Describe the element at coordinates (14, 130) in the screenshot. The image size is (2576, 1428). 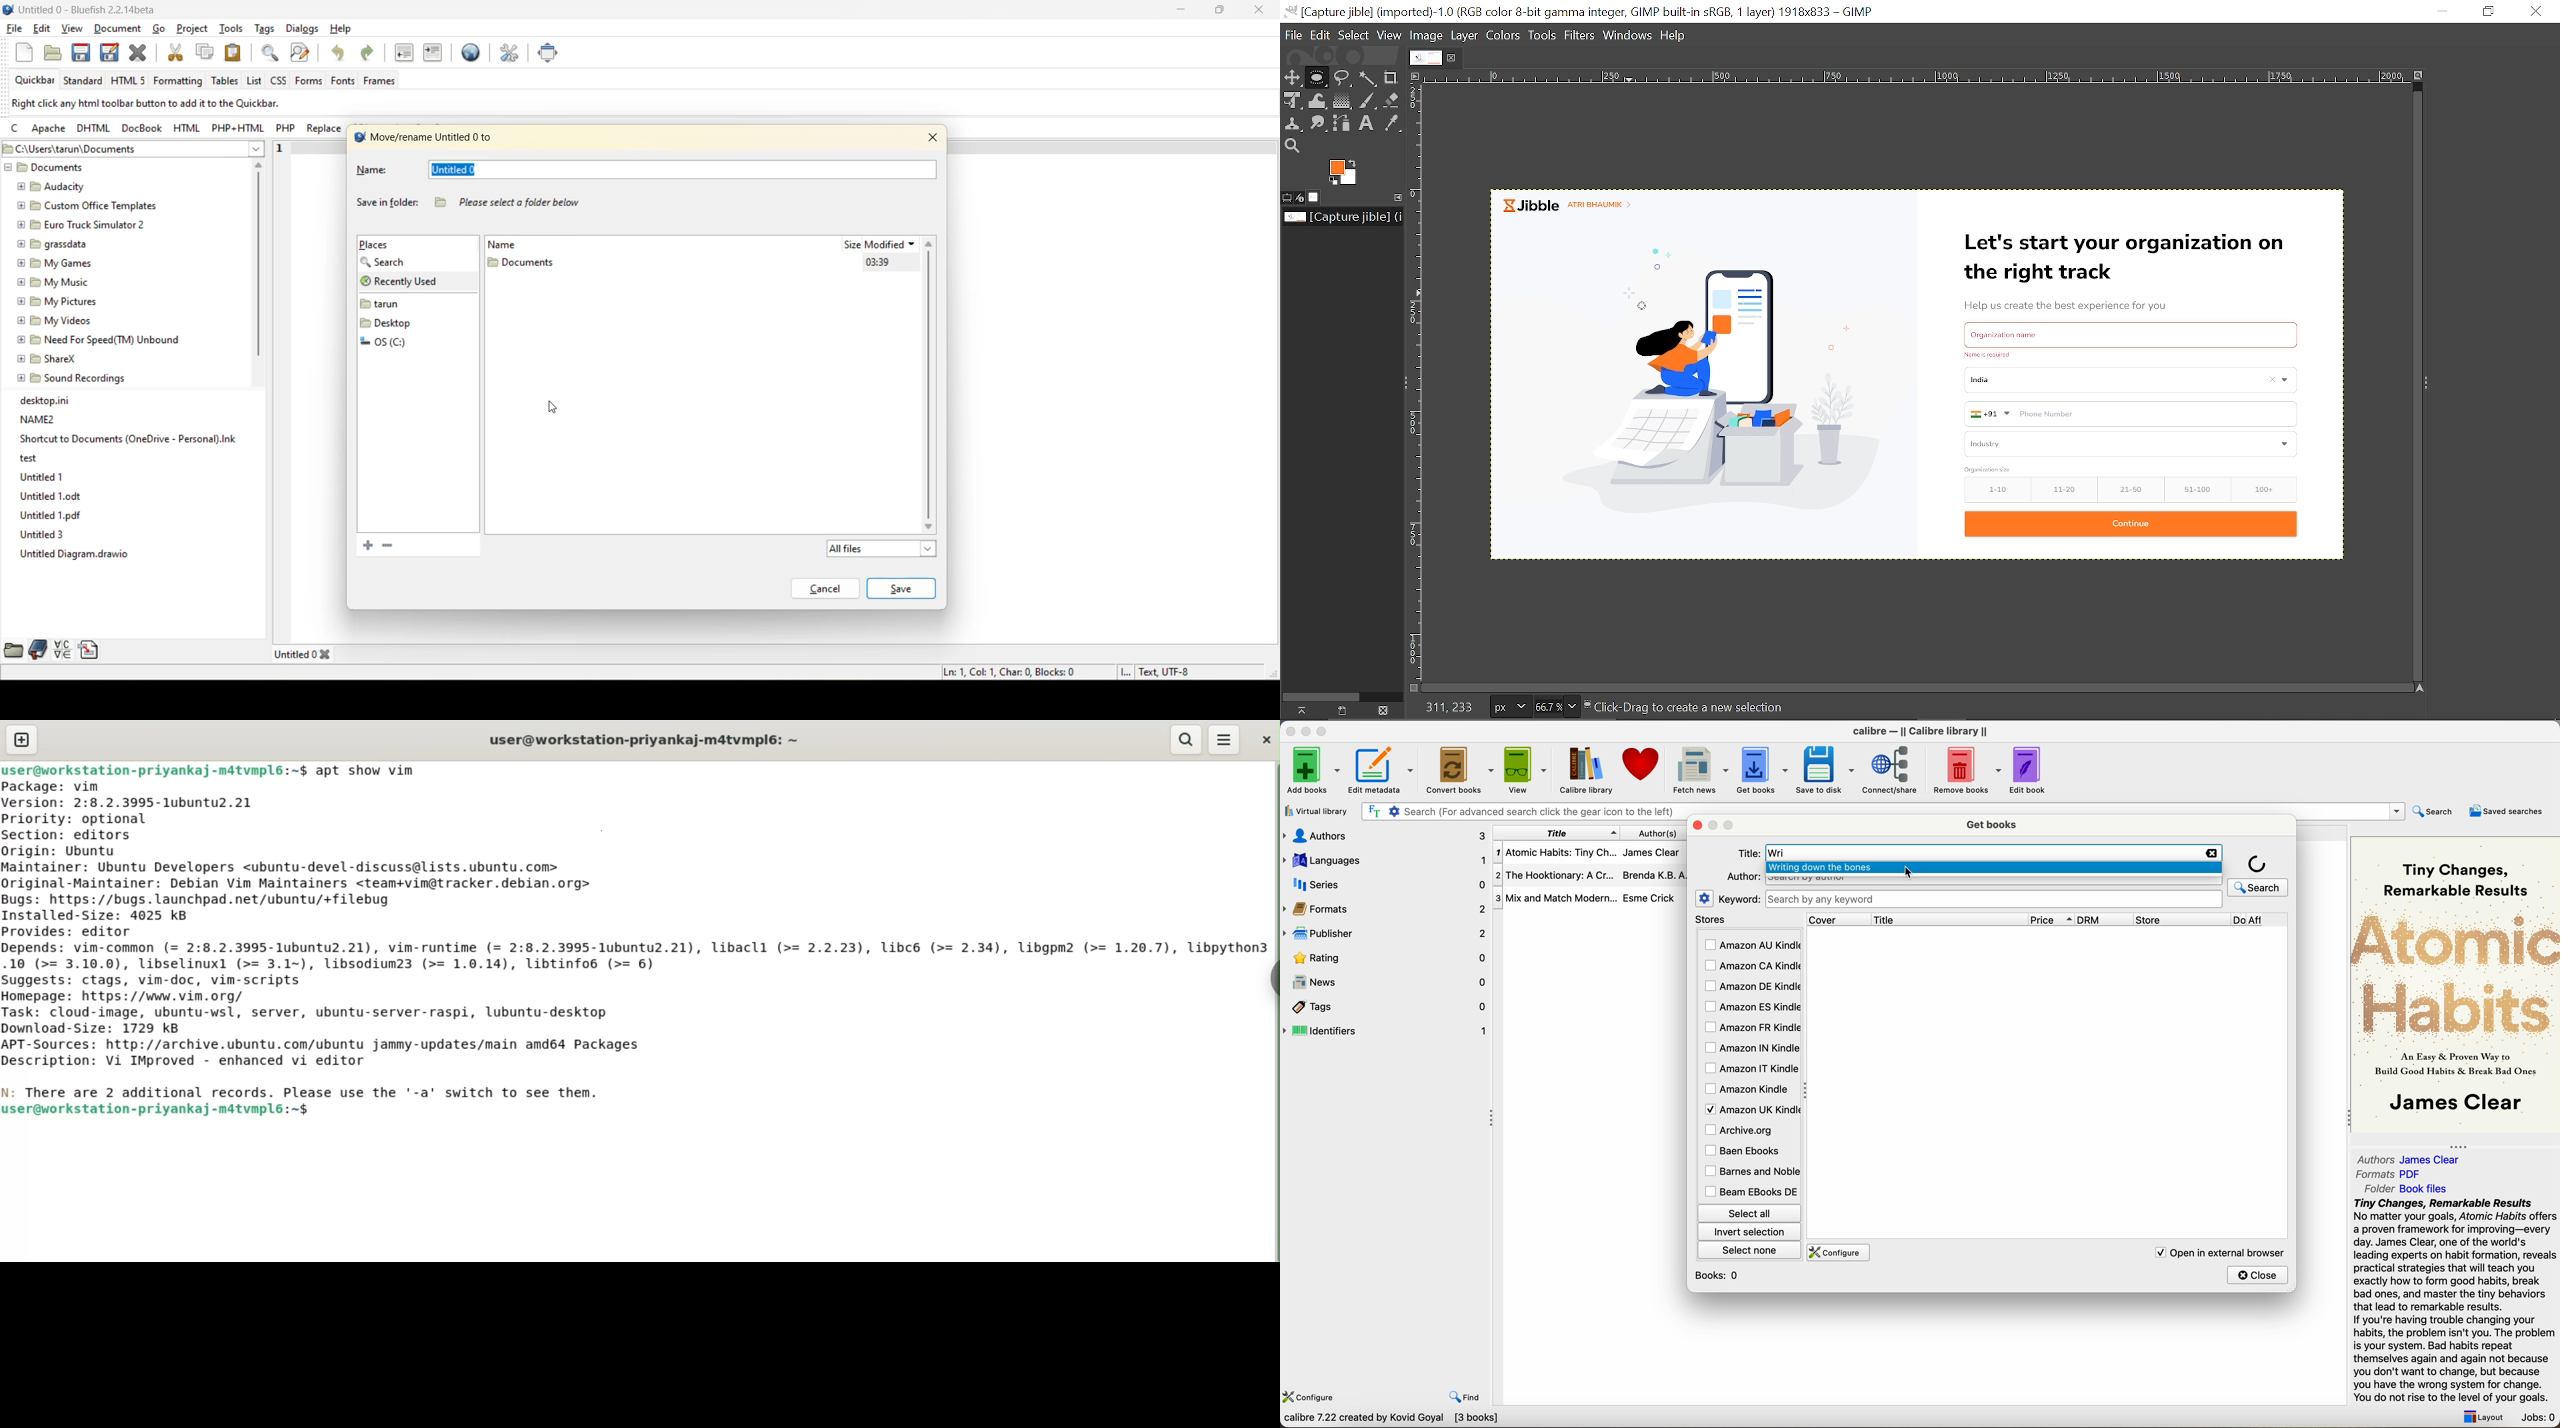
I see `c` at that location.